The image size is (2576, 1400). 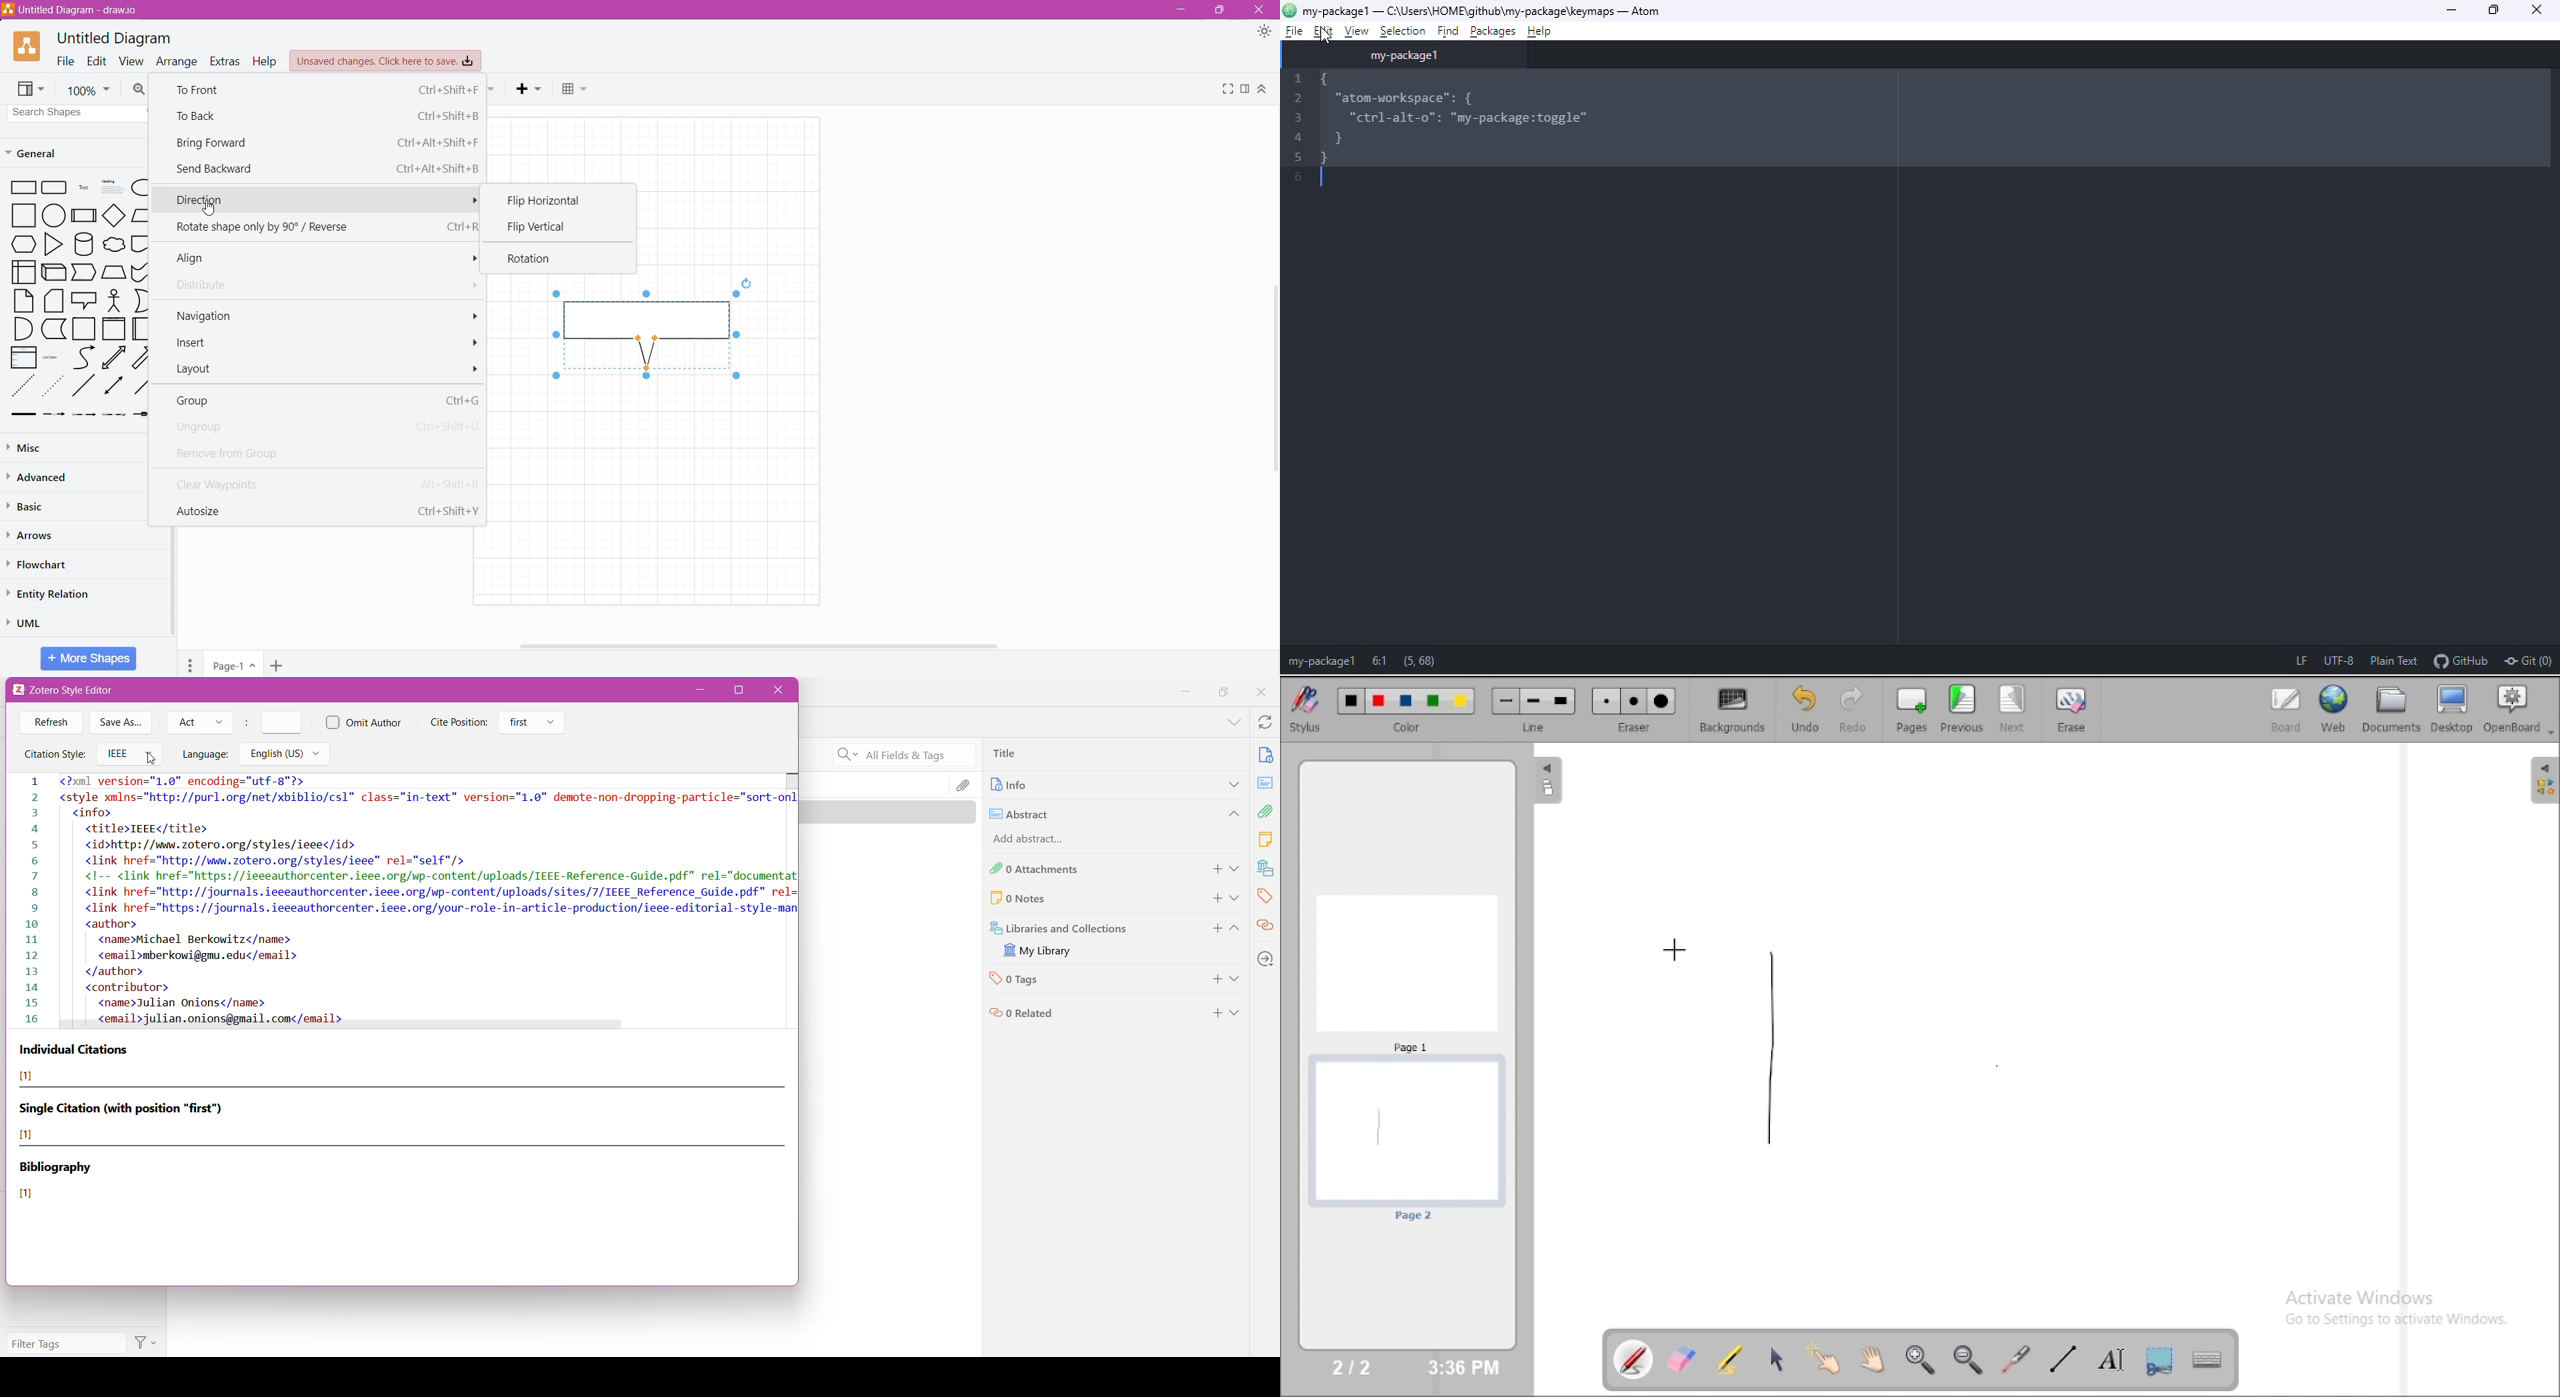 I want to click on diagonal line, so click(x=85, y=387).